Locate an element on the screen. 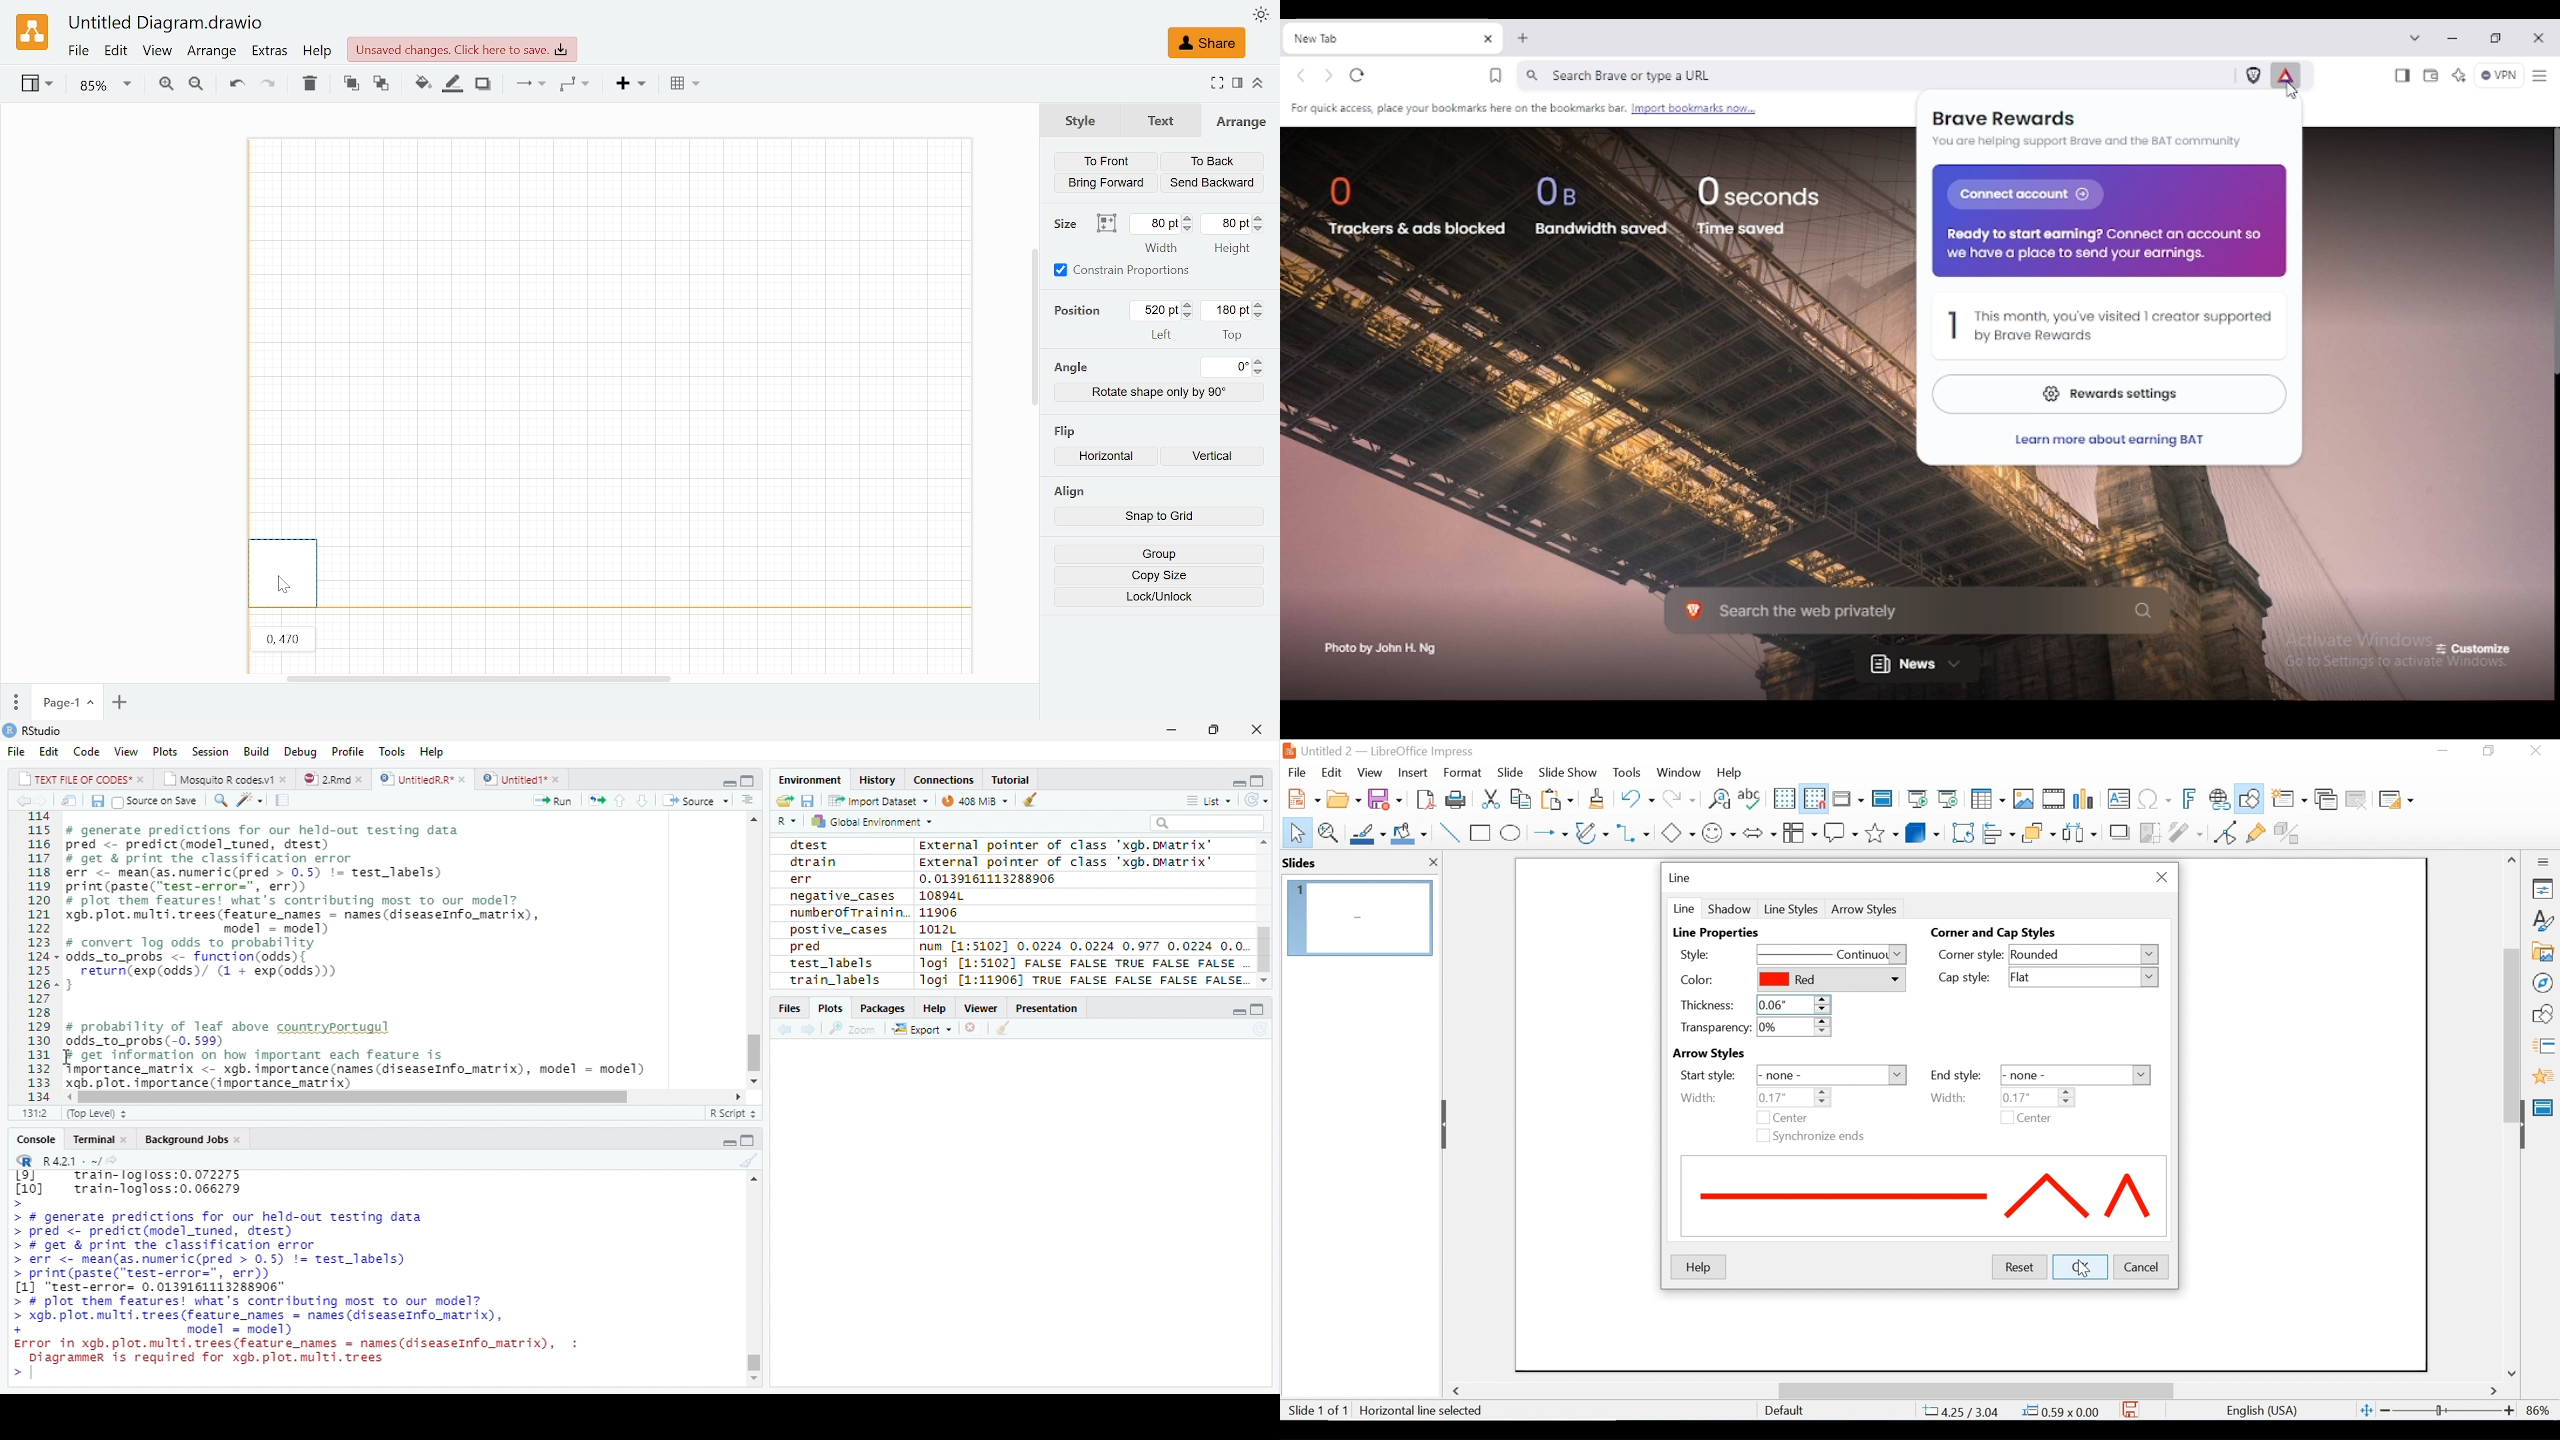  Cap Style is located at coordinates (1969, 979).